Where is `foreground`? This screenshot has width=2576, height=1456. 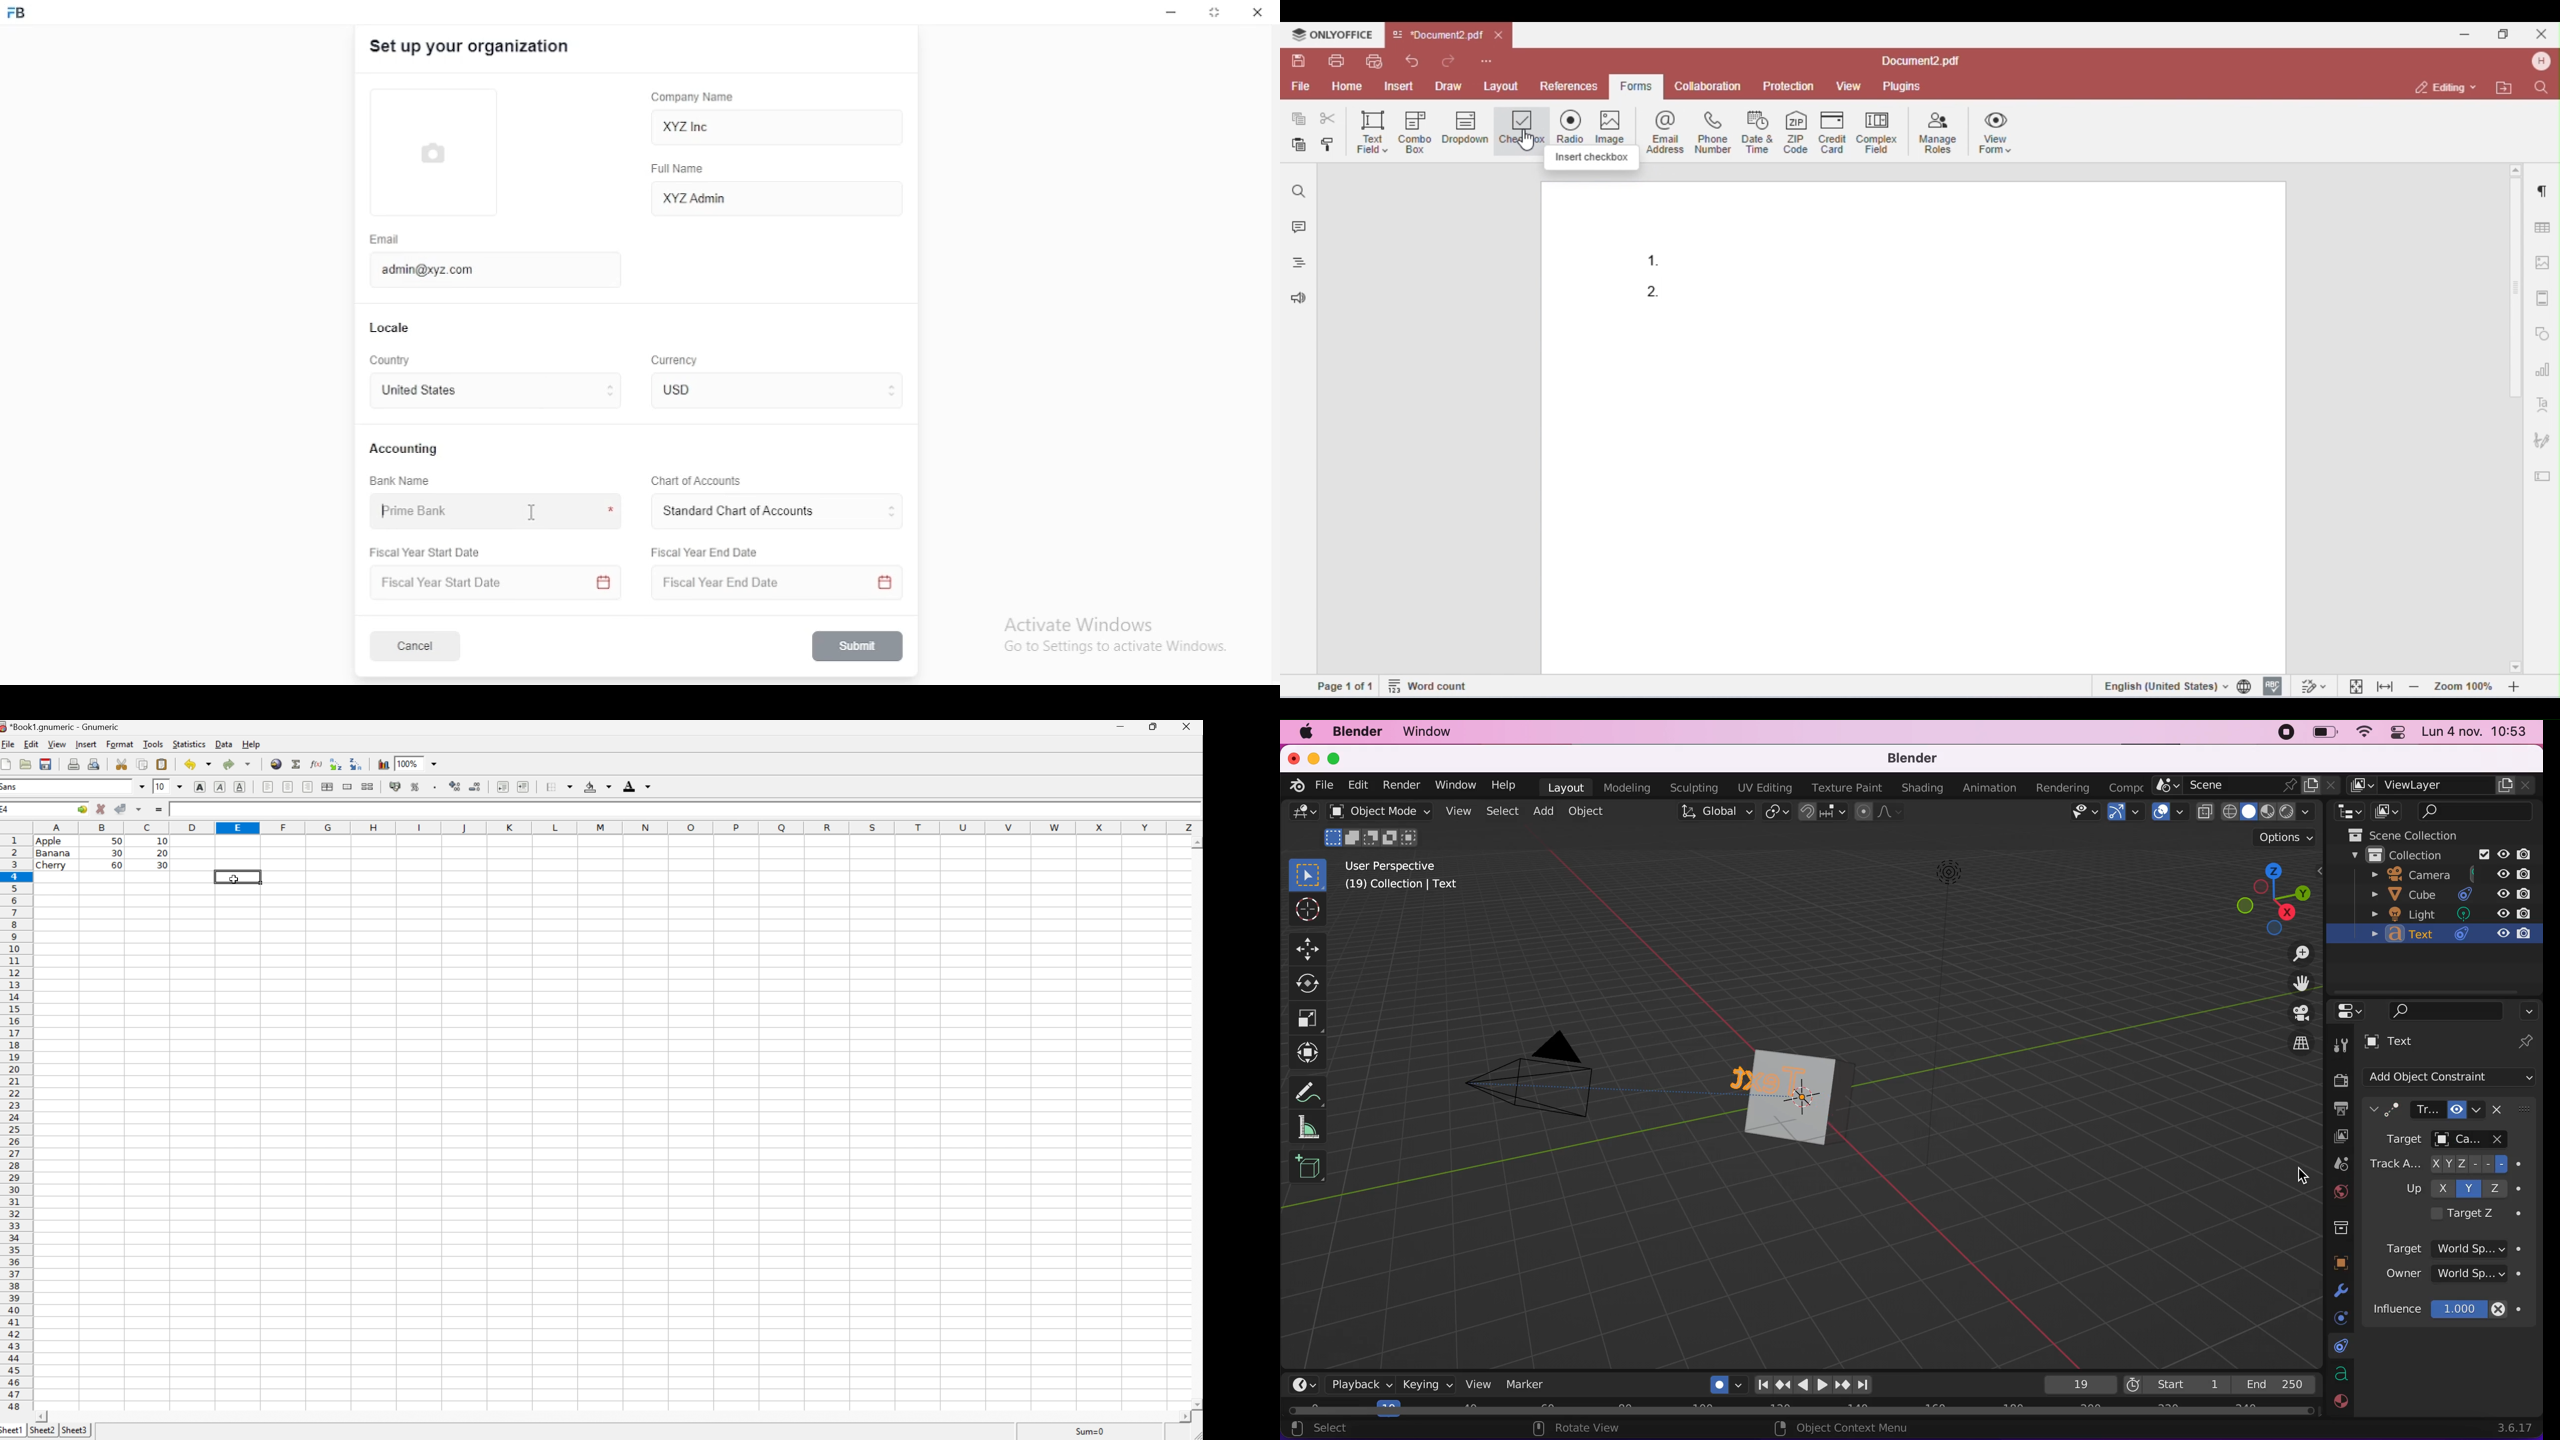 foreground is located at coordinates (640, 785).